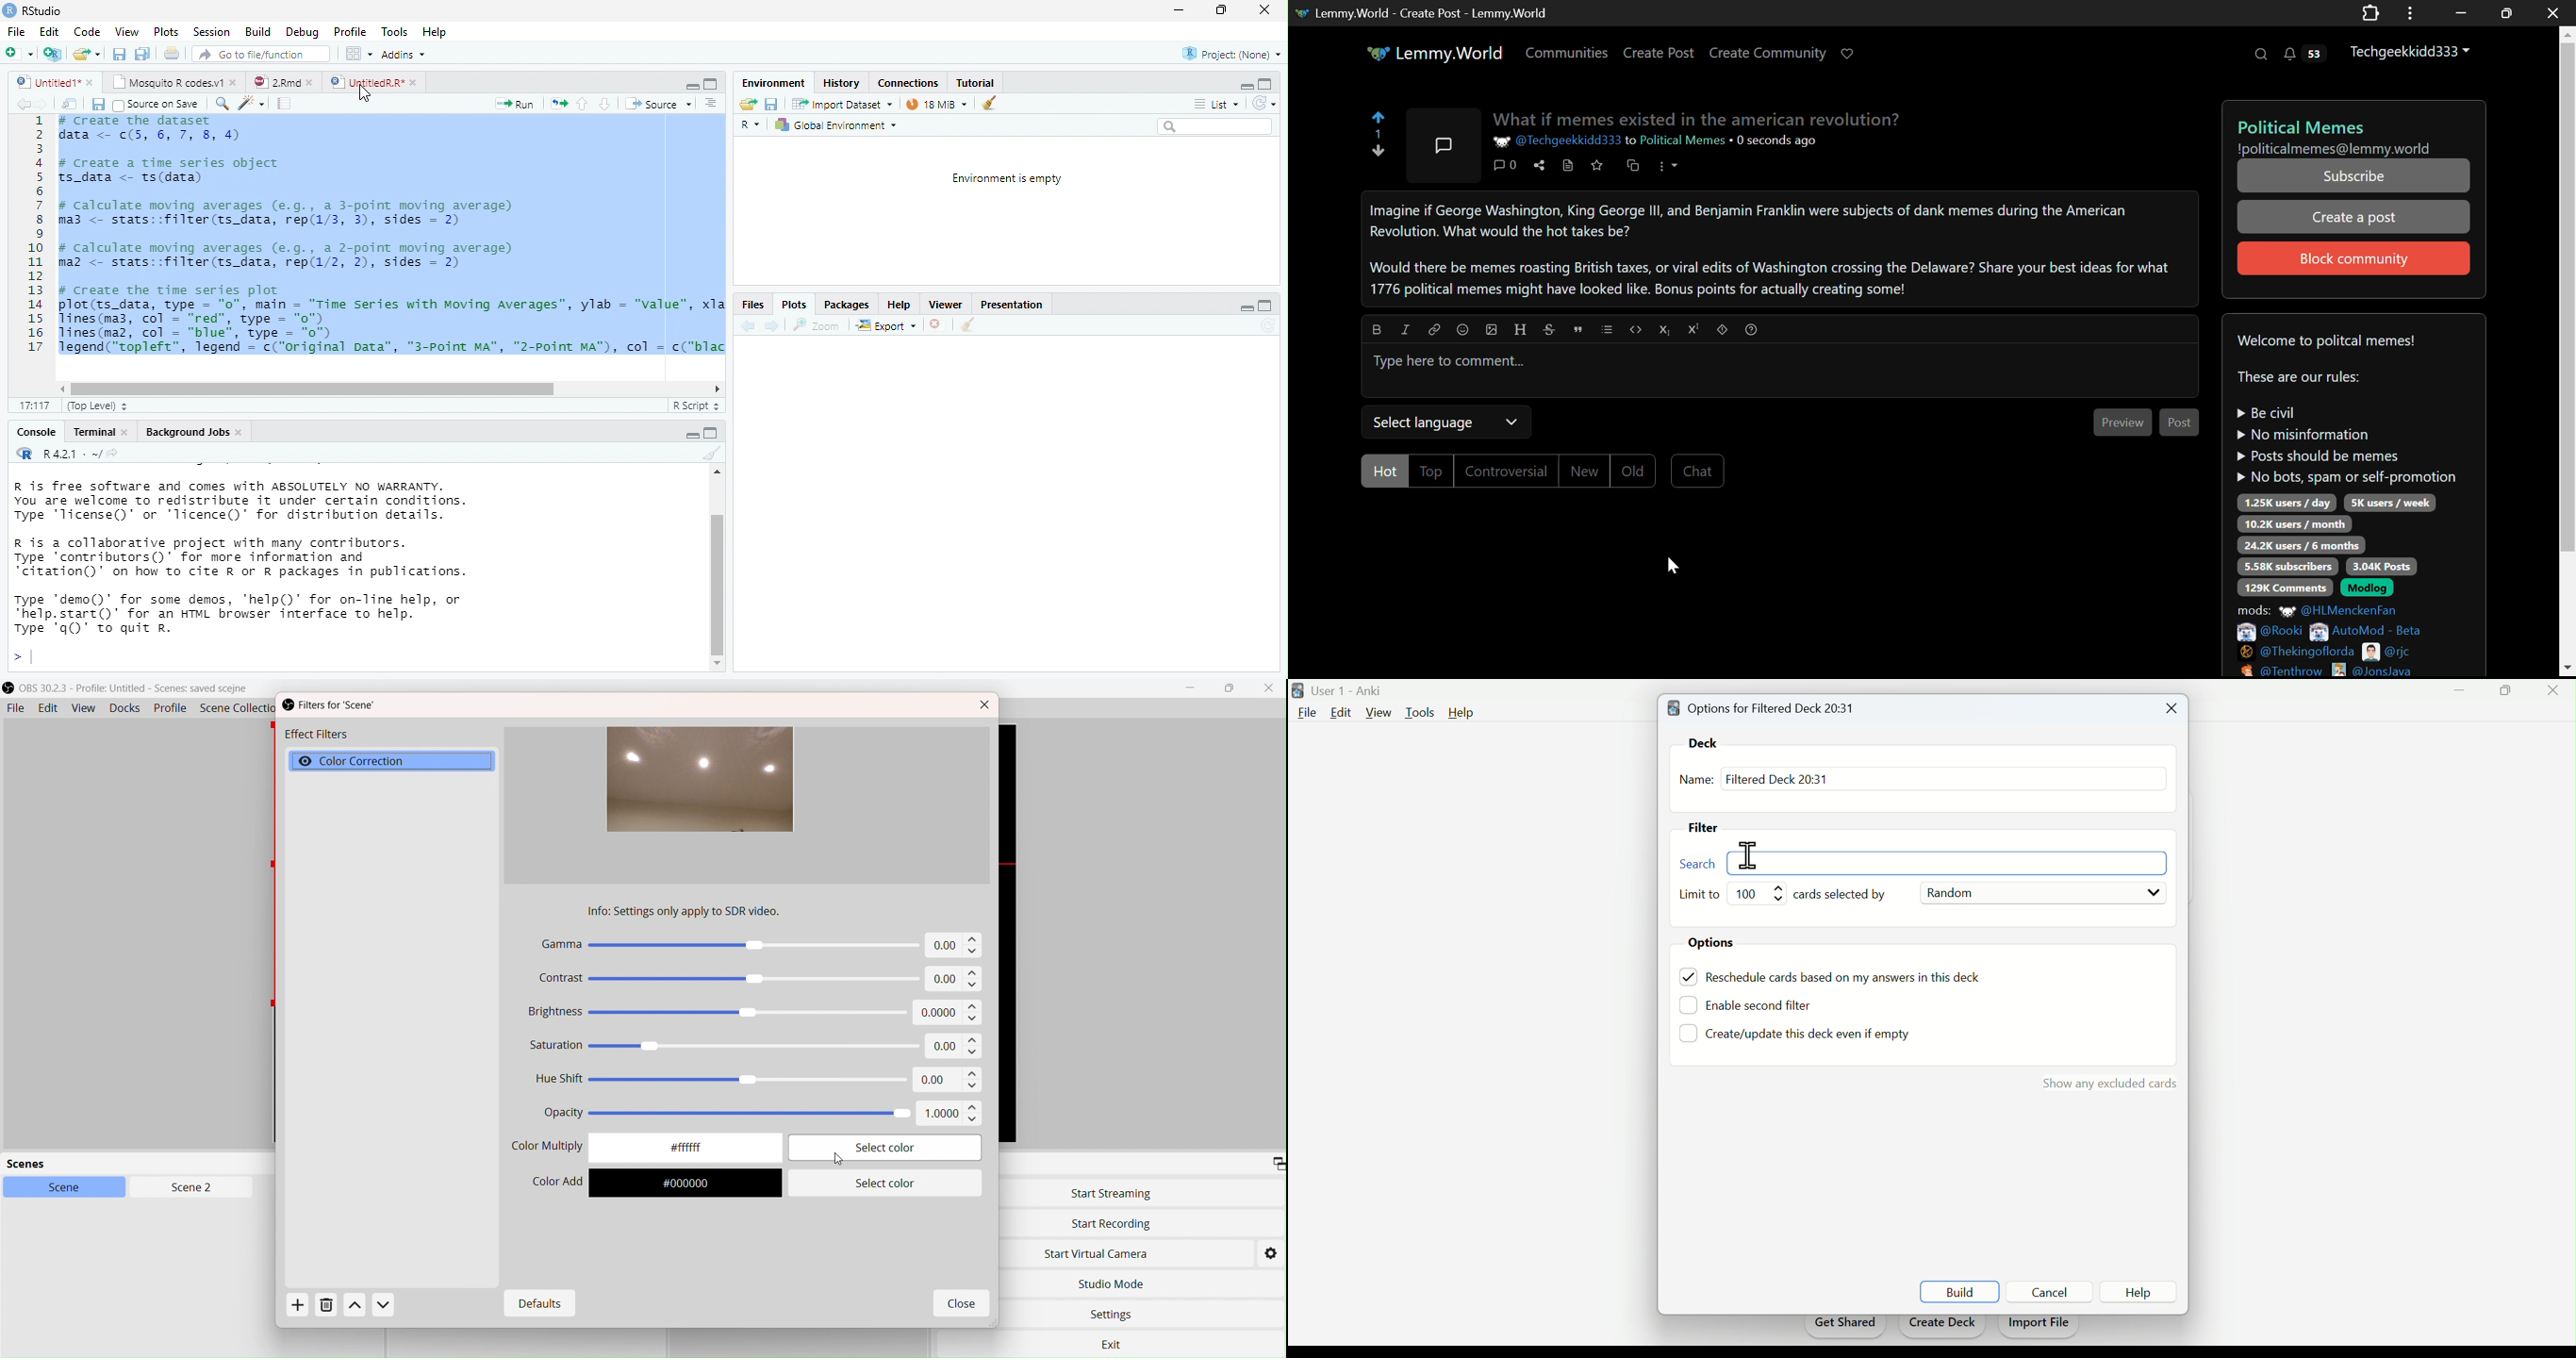 This screenshot has height=1372, width=2576. What do you see at coordinates (2040, 1328) in the screenshot?
I see `Import file` at bounding box center [2040, 1328].